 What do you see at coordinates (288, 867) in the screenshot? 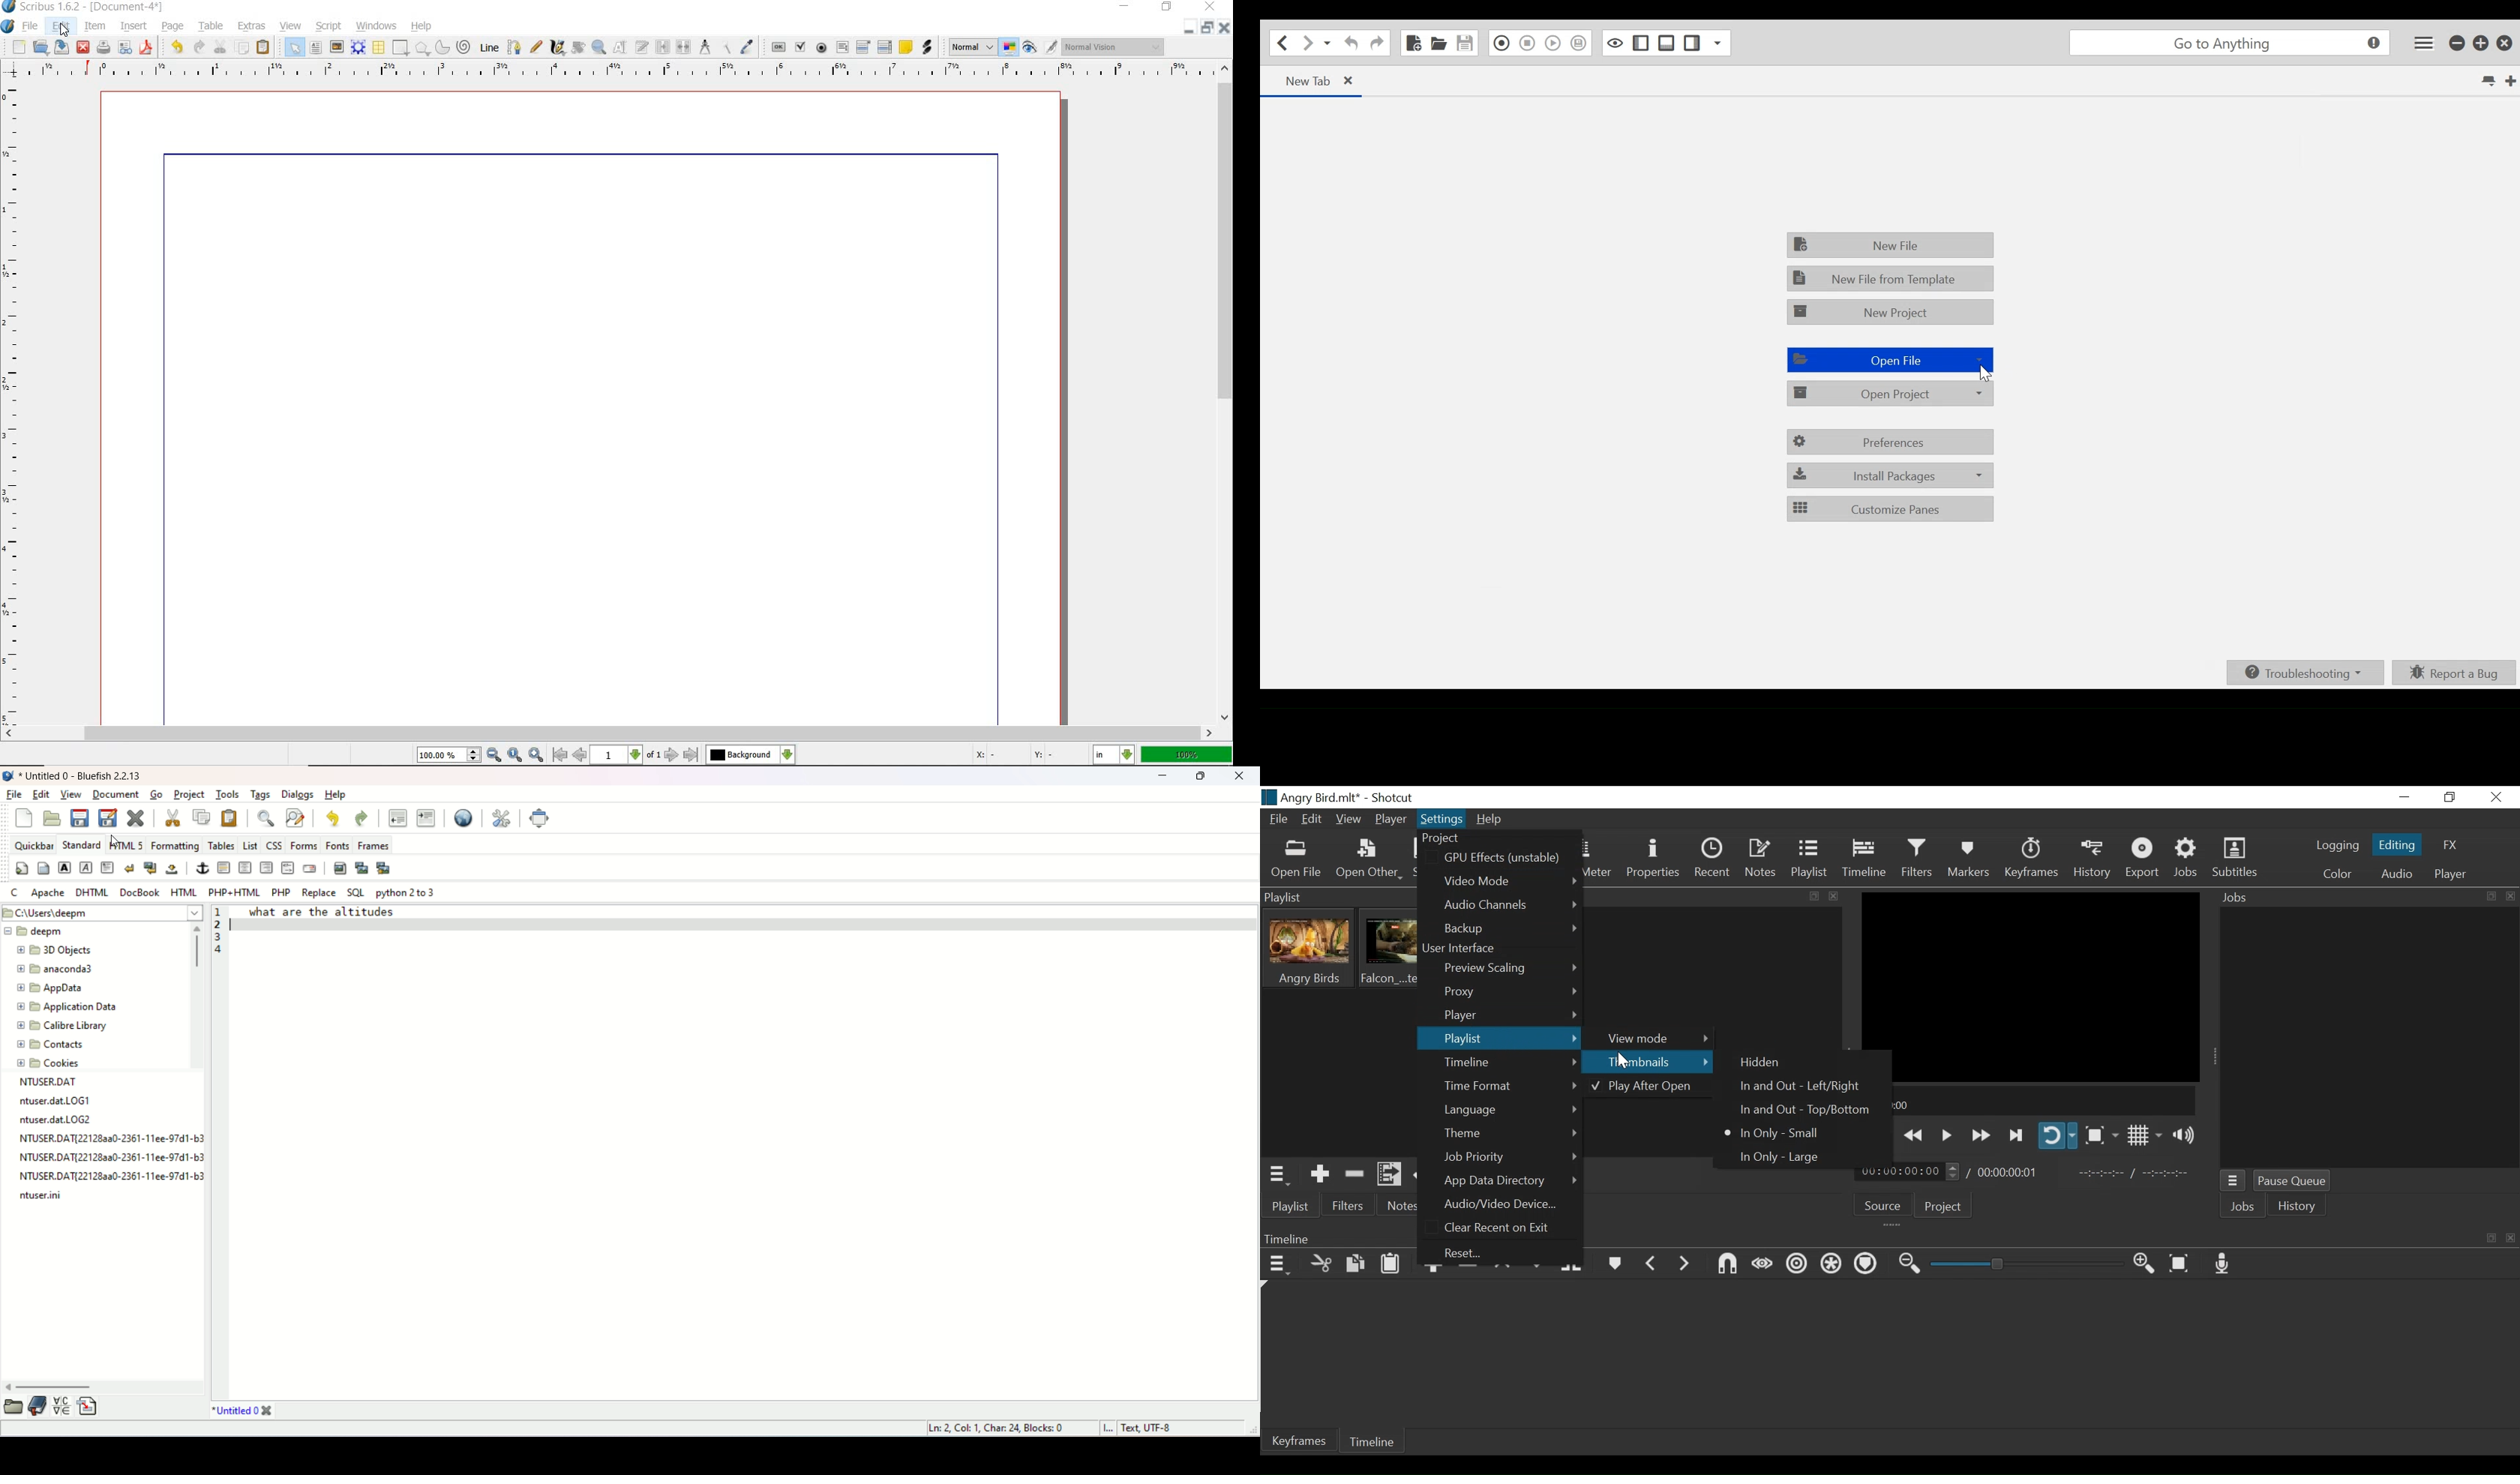
I see `HTML comment` at bounding box center [288, 867].